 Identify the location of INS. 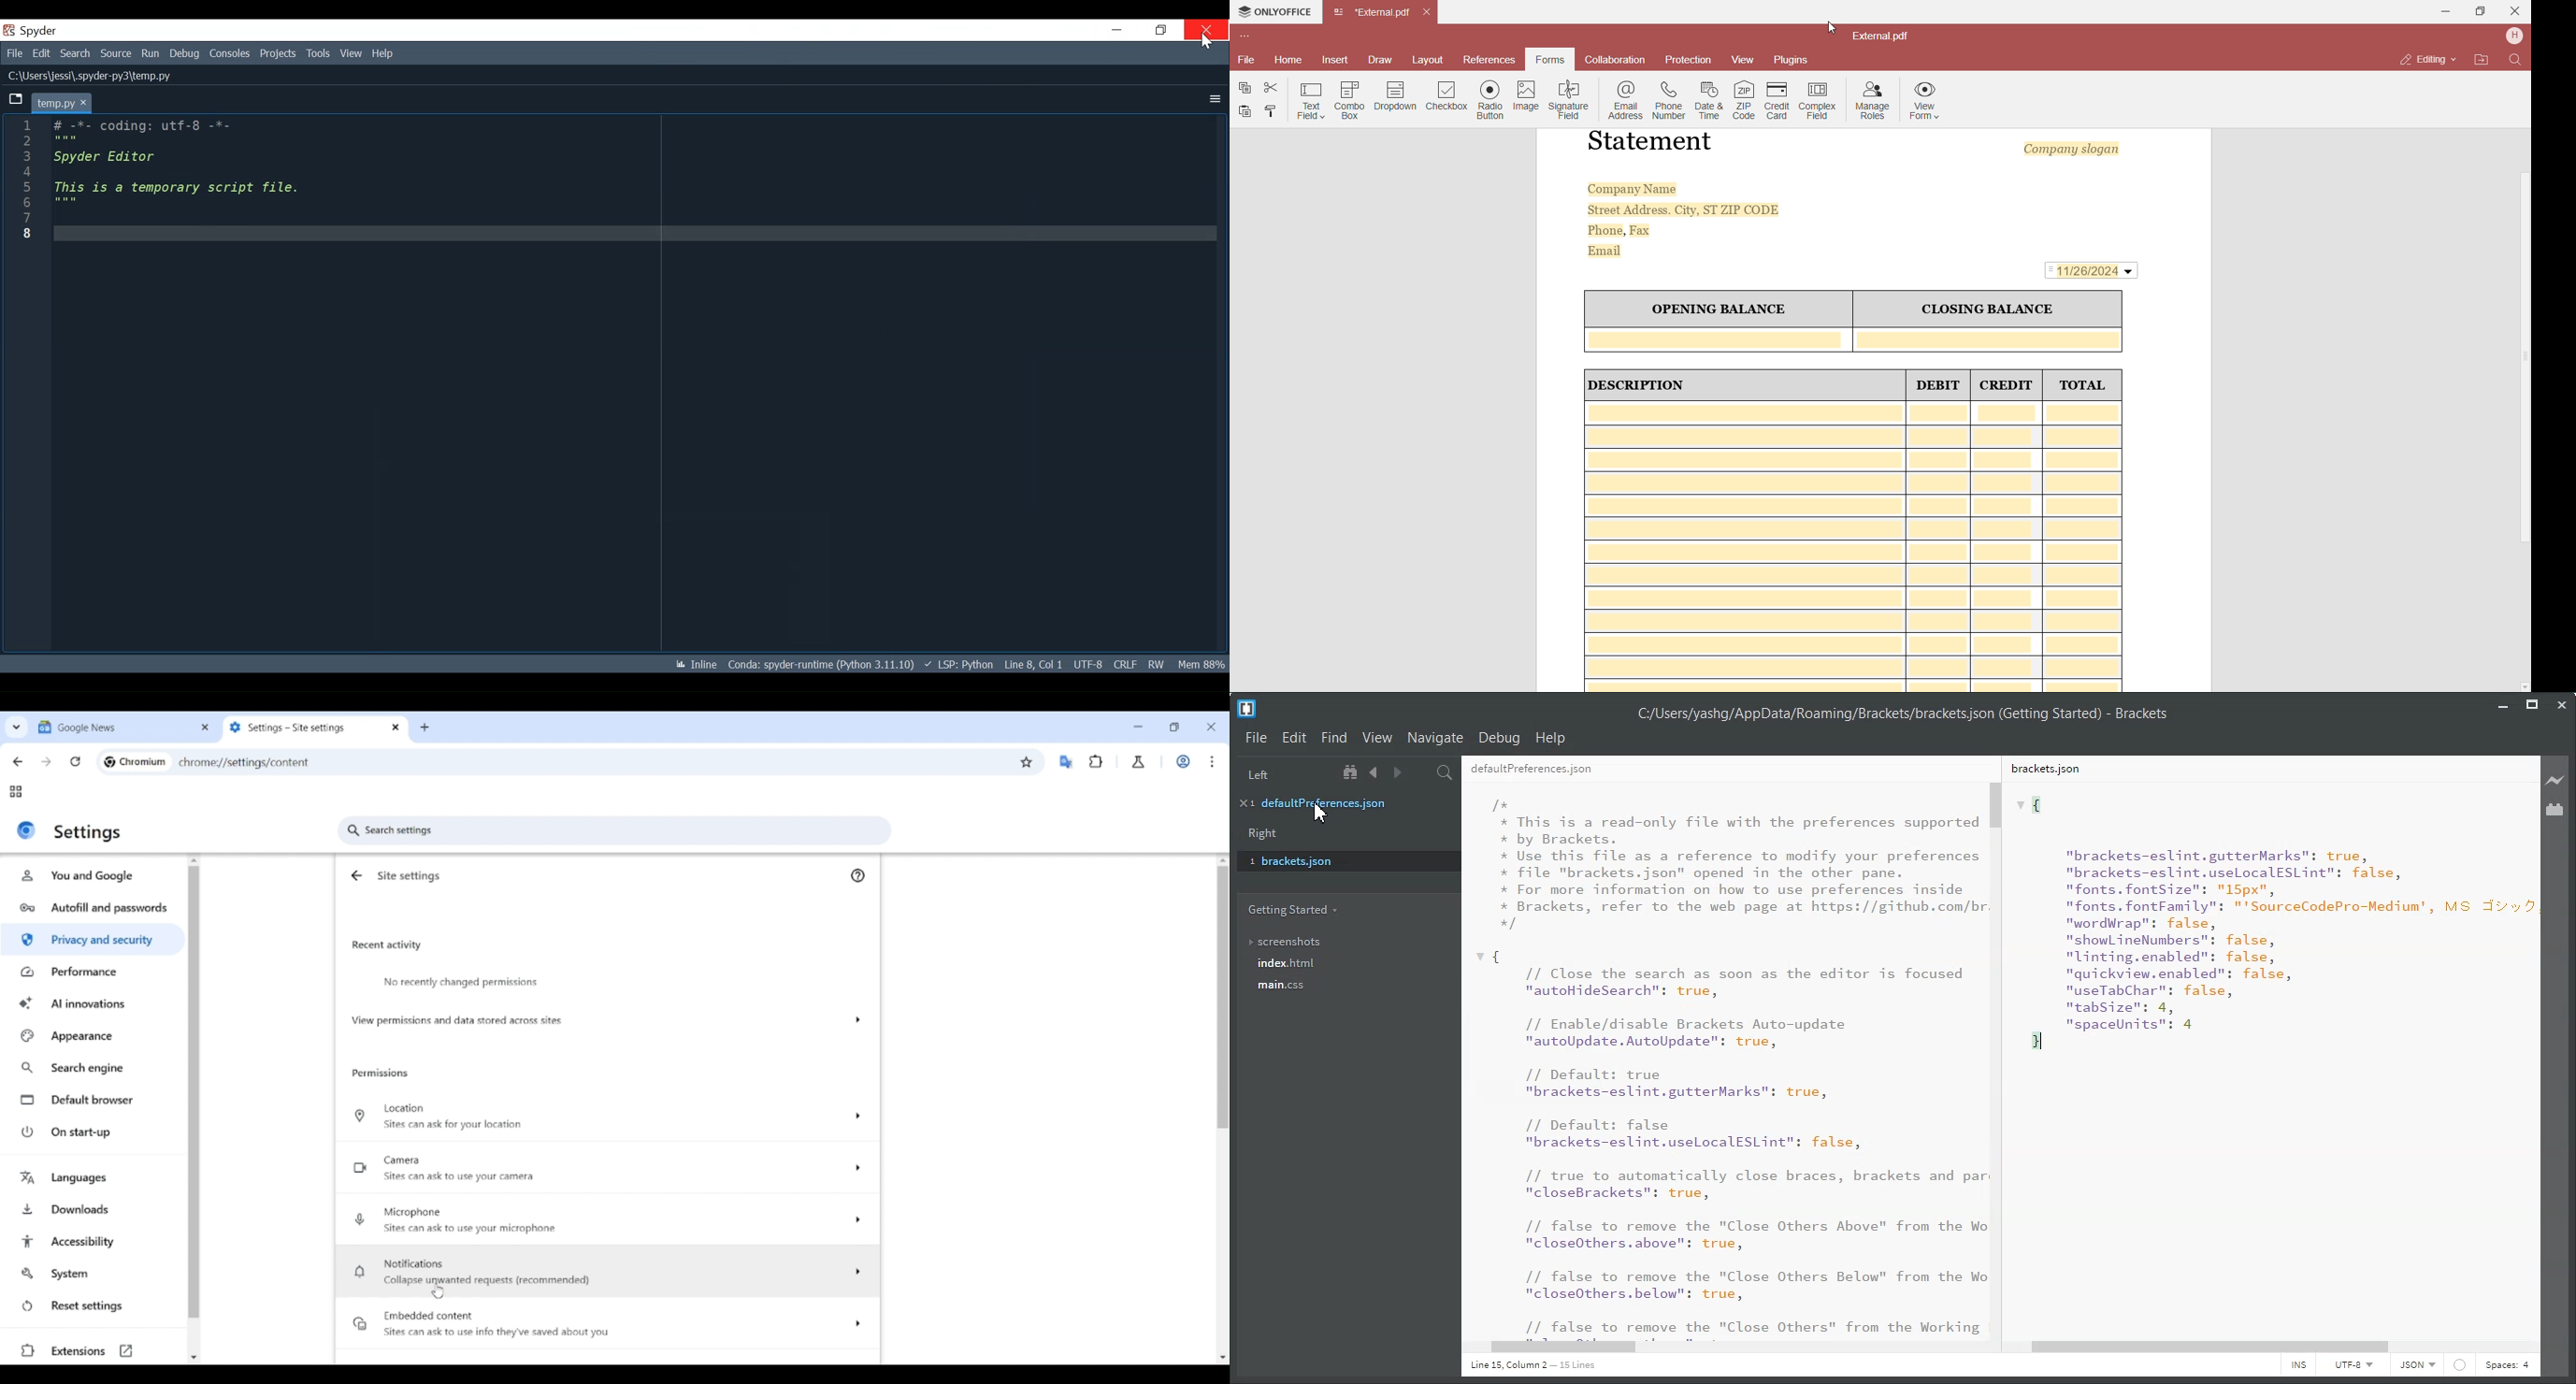
(2298, 1366).